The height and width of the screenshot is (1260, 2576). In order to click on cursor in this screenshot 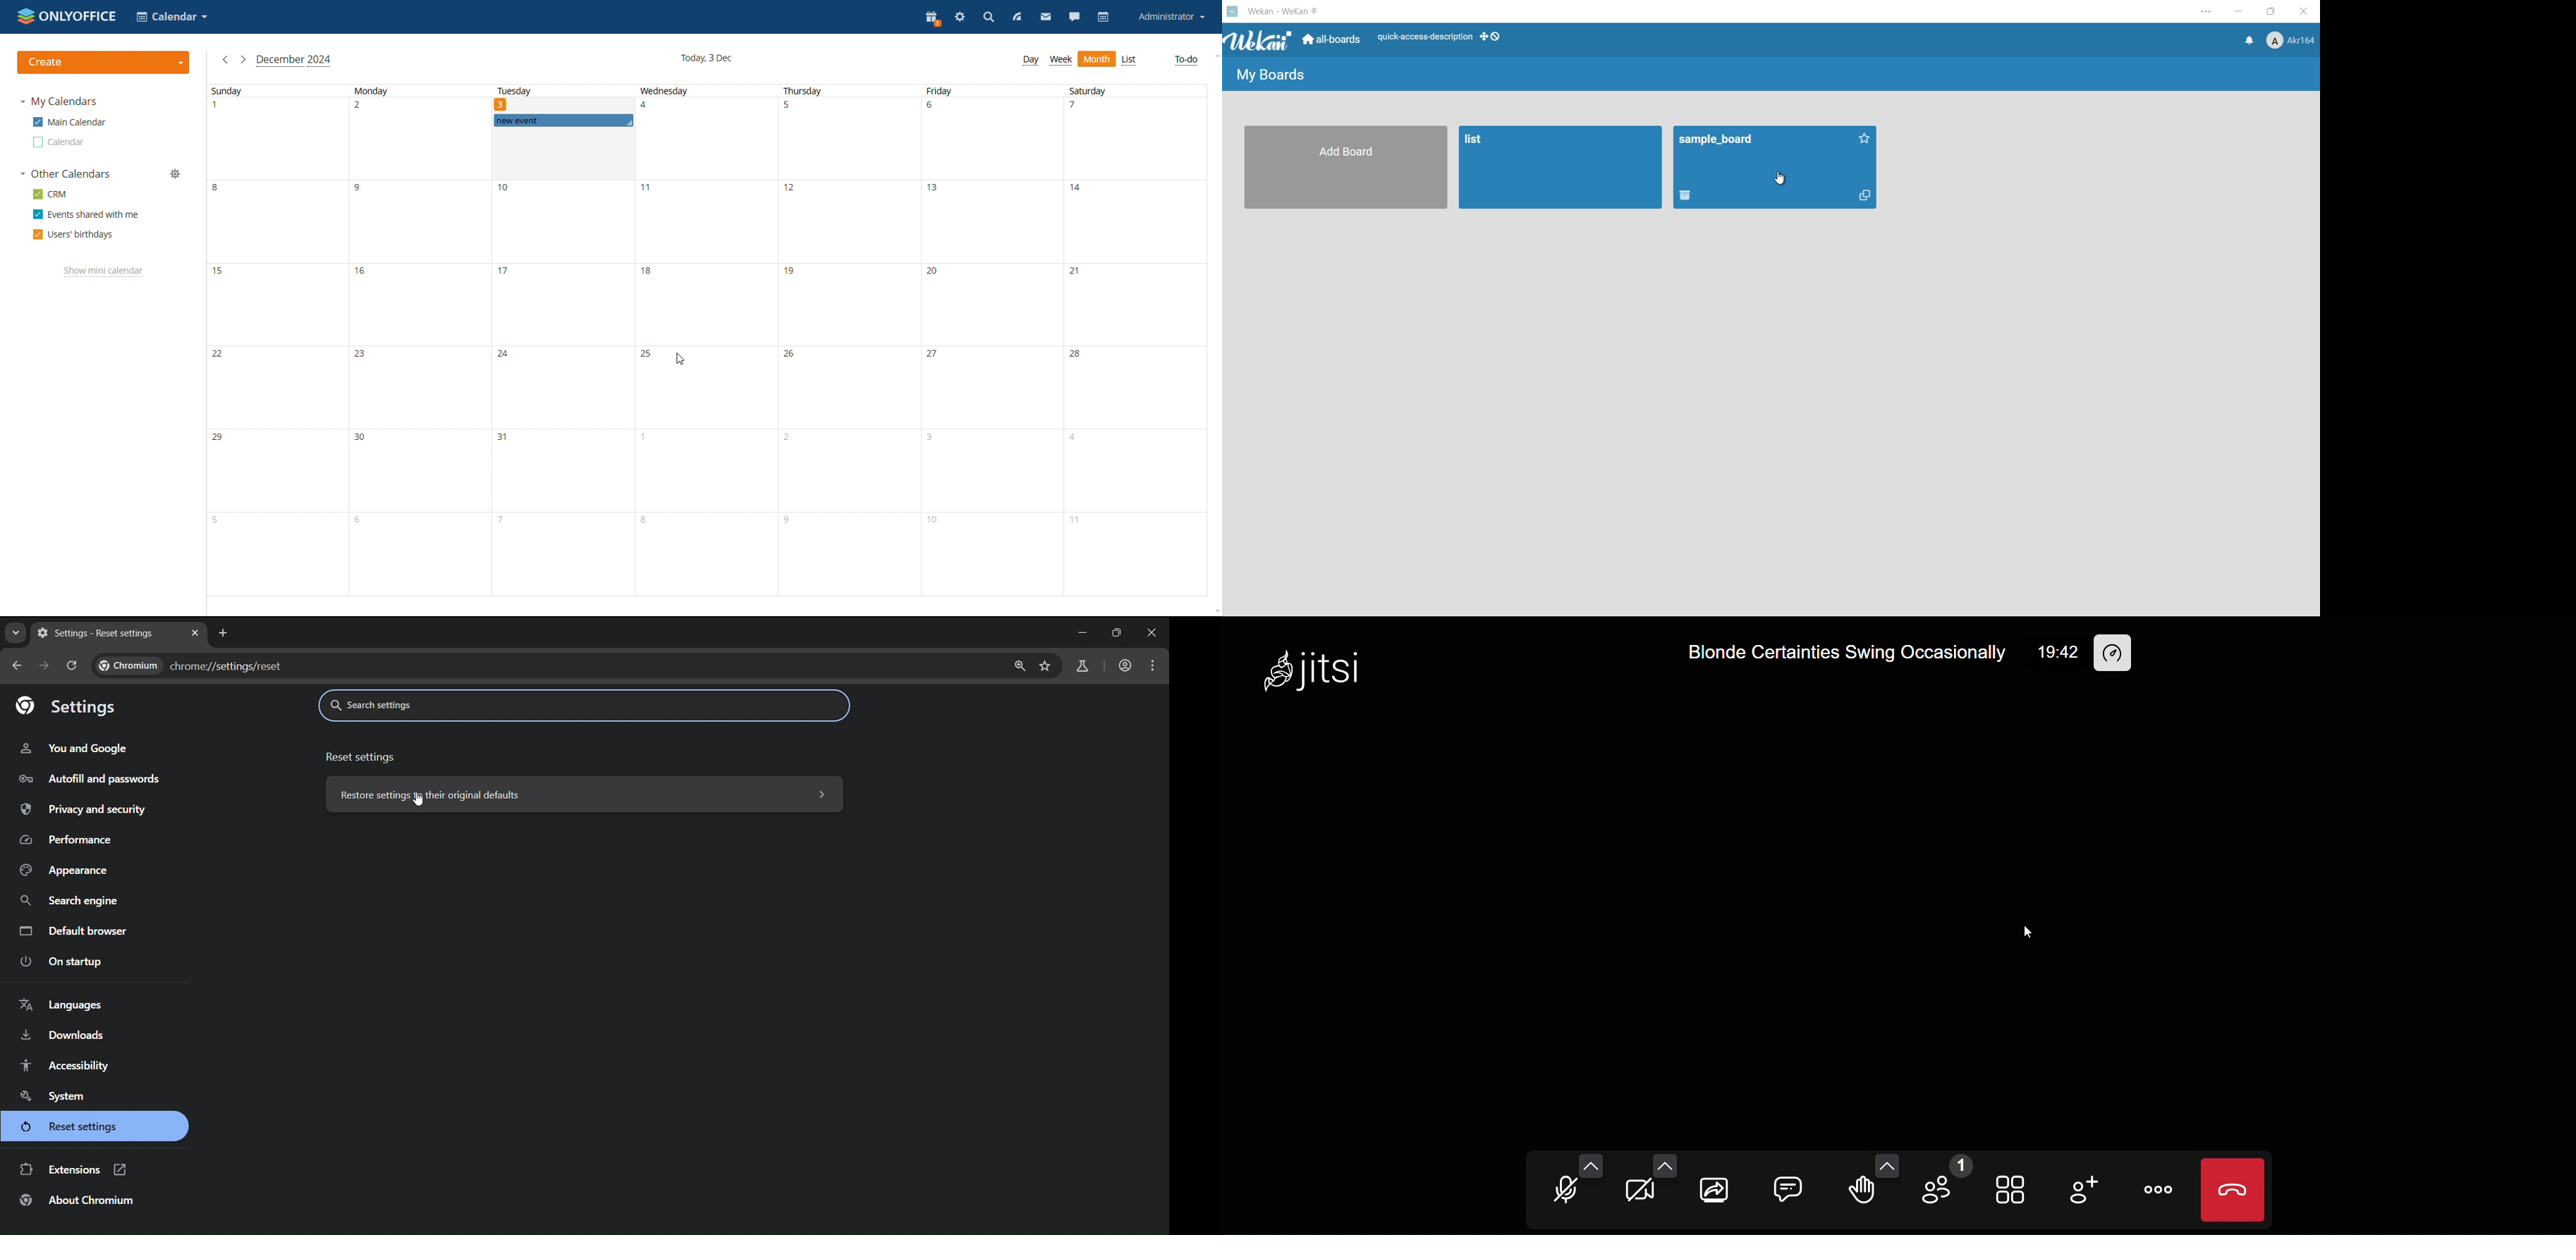, I will do `click(680, 359)`.